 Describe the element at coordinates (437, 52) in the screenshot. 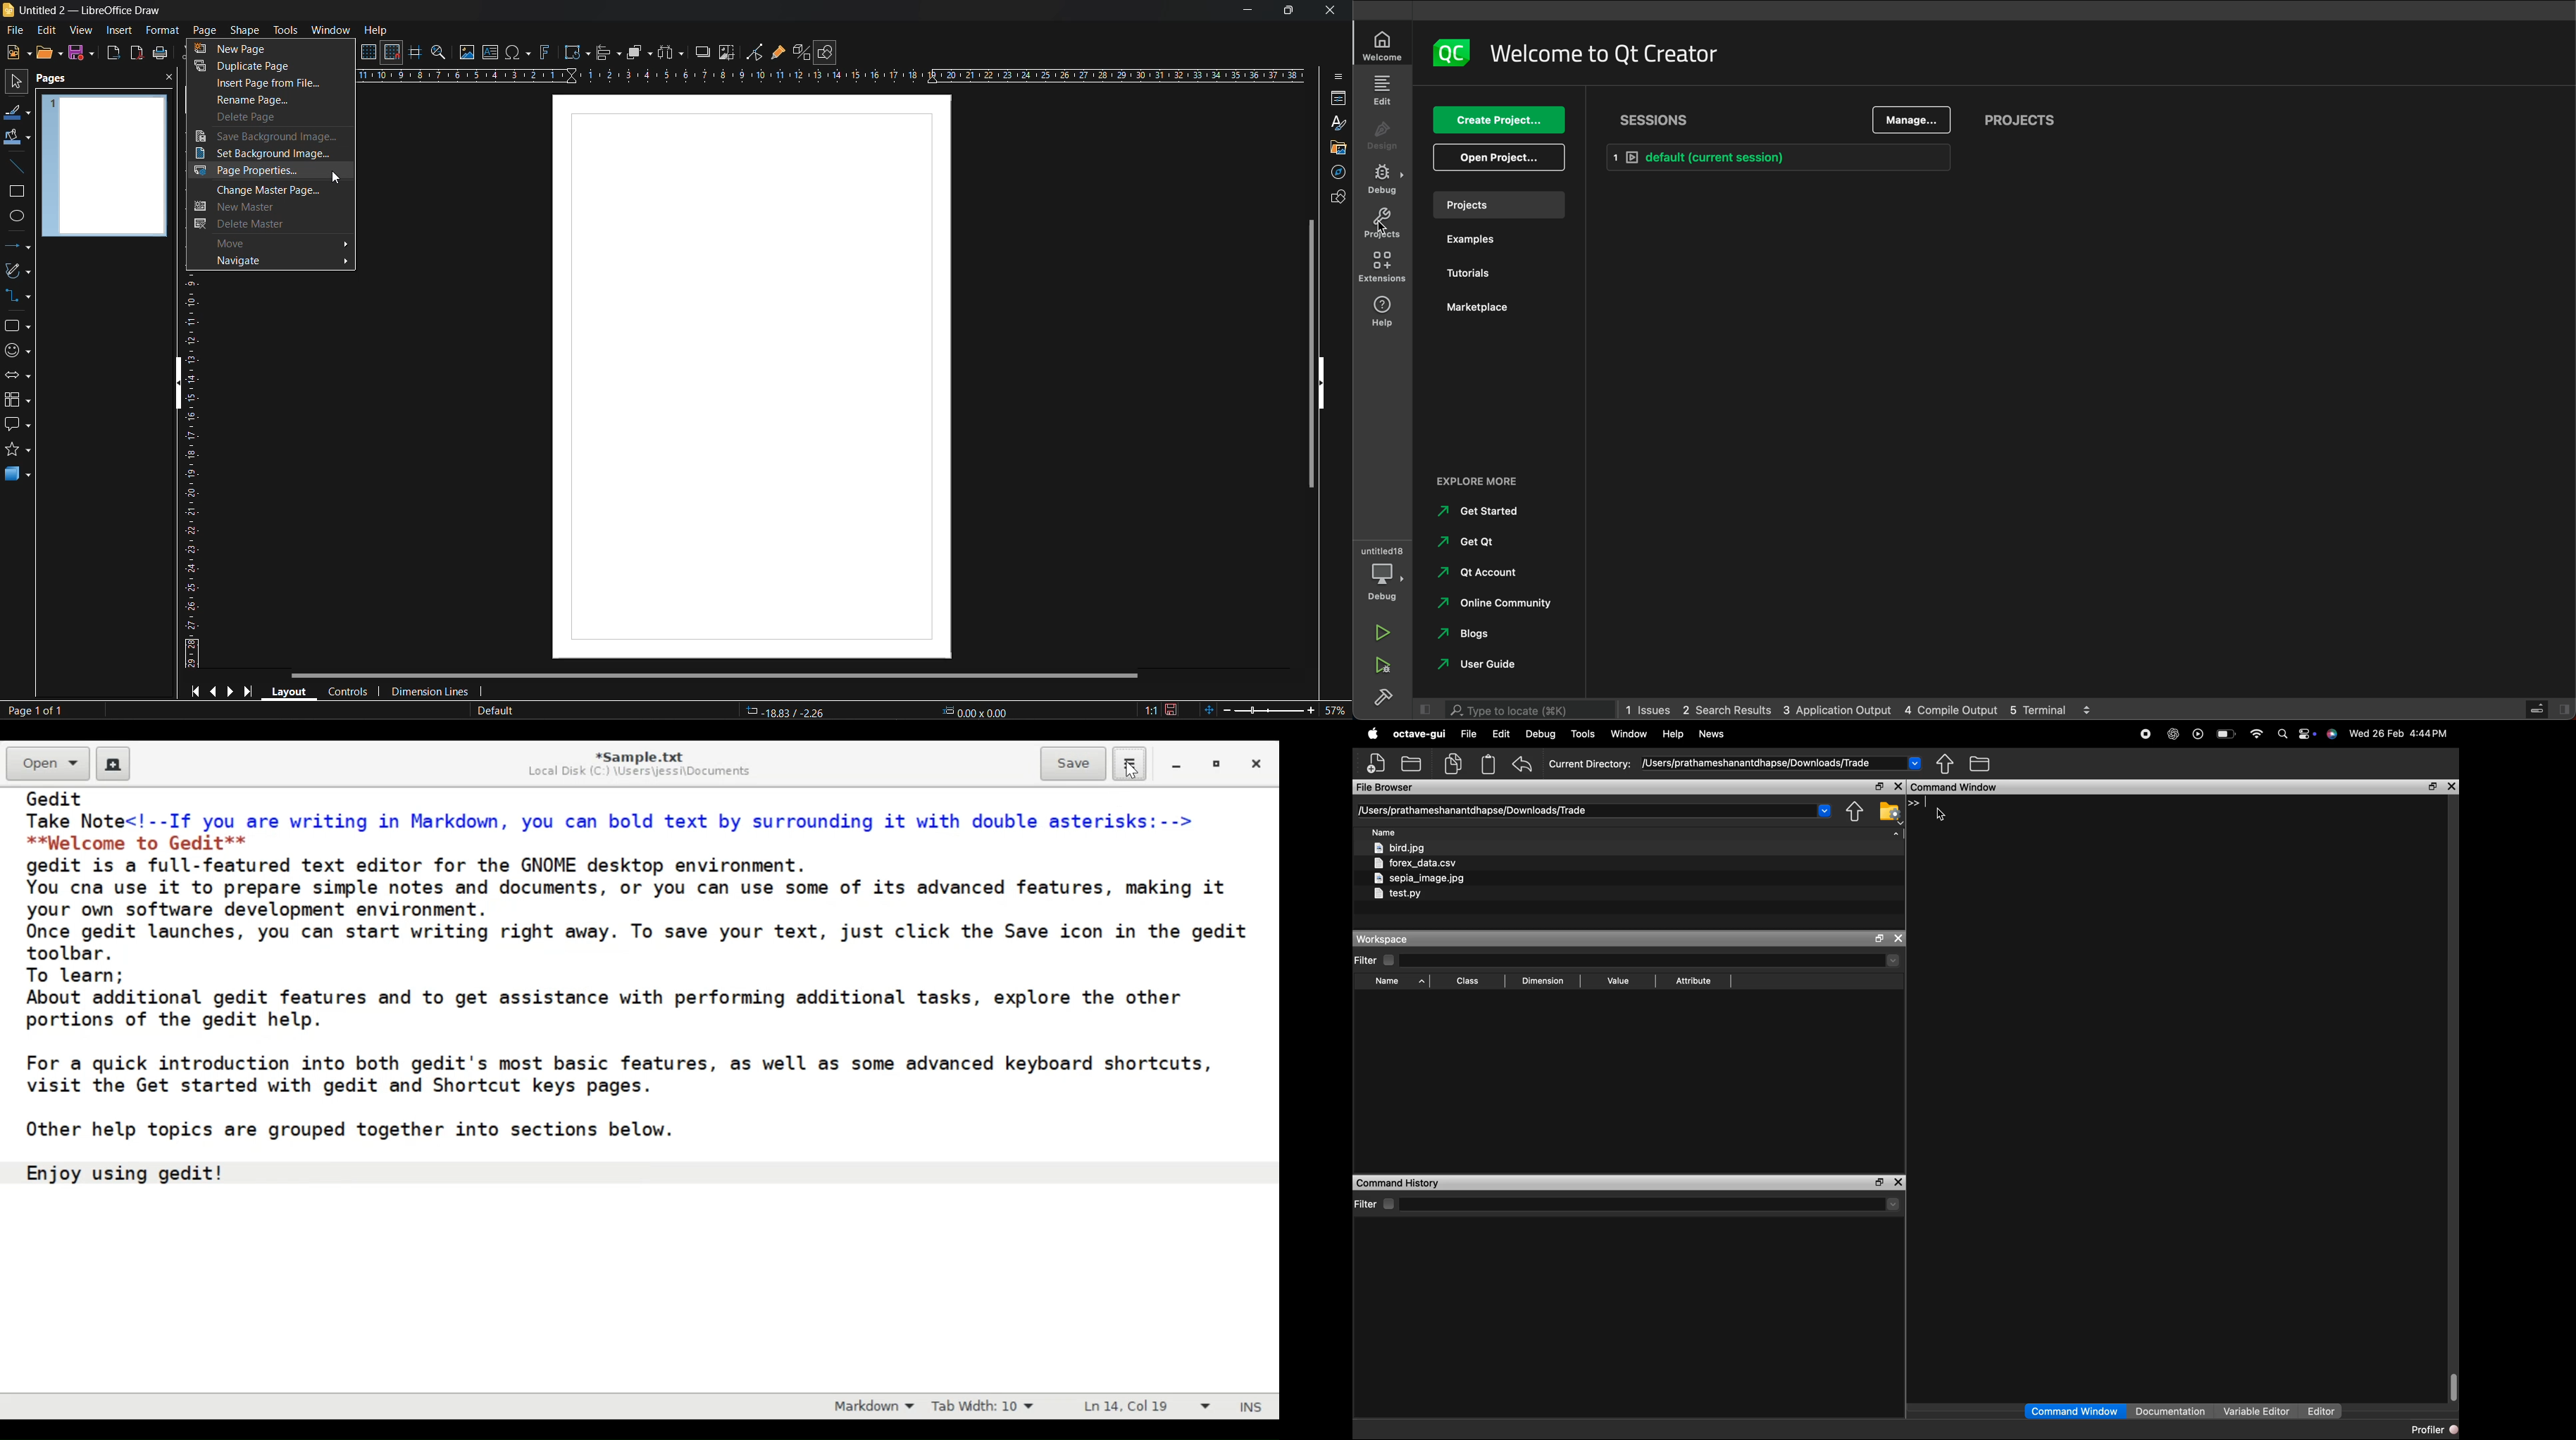

I see `zoom and pan` at that location.